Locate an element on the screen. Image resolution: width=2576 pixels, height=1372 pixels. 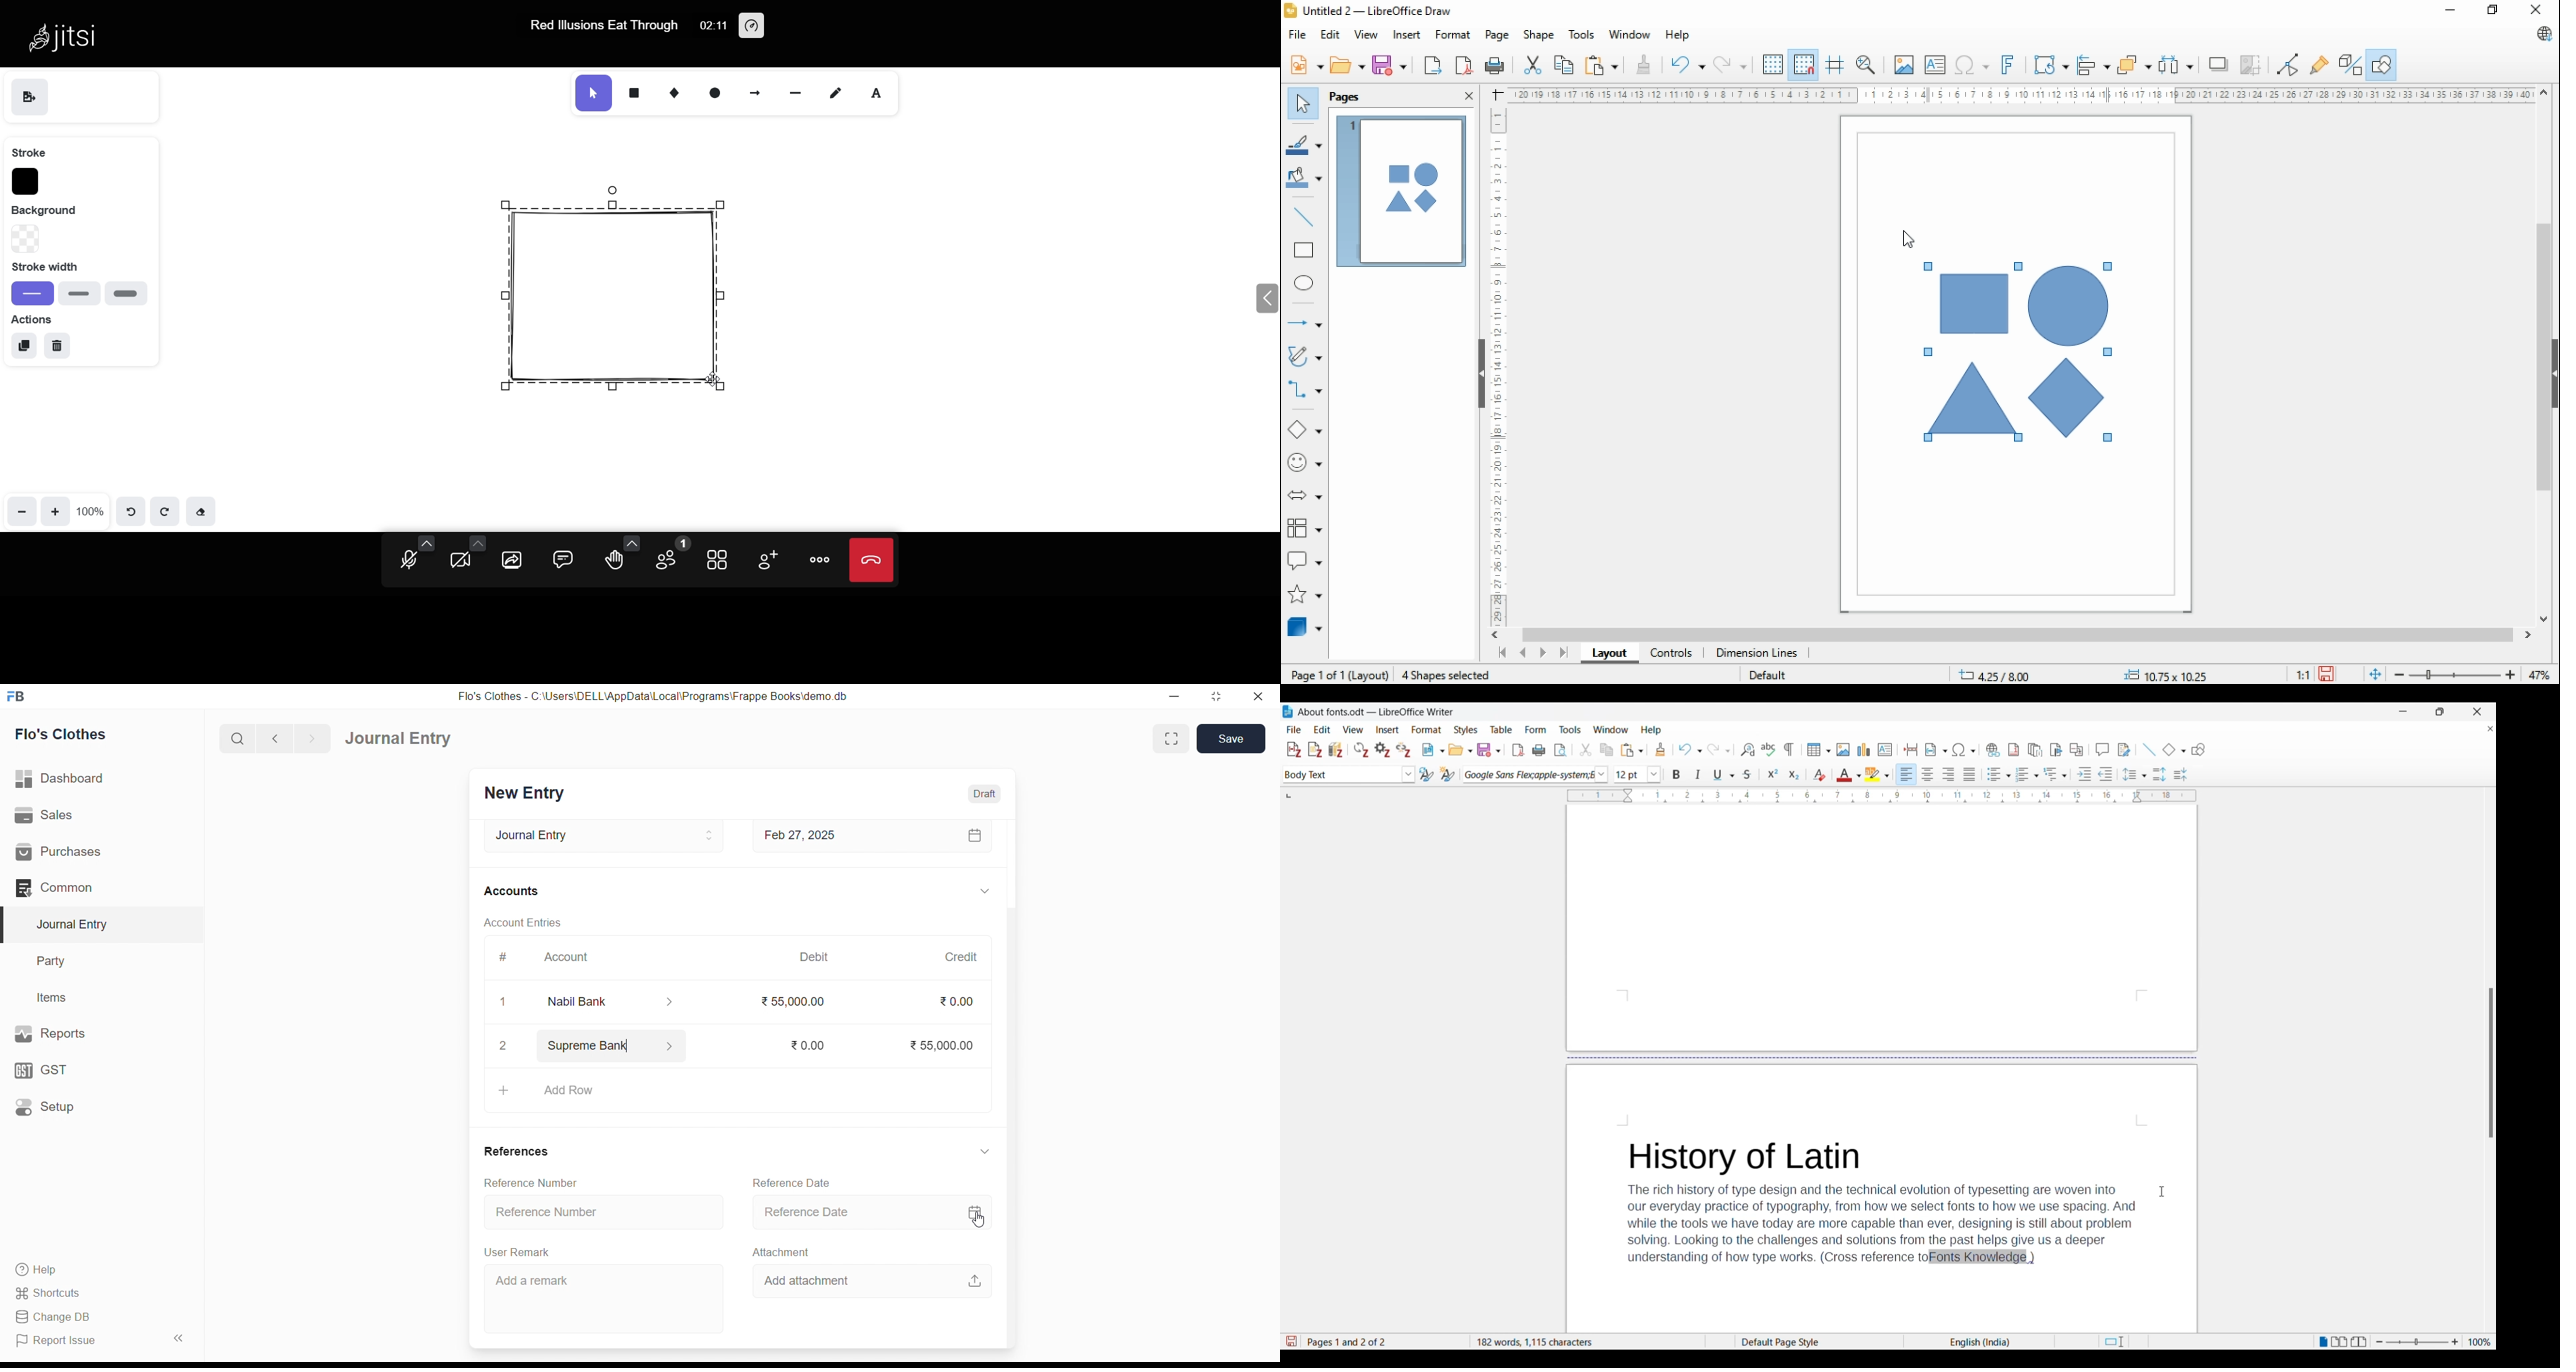
Journal Entry is located at coordinates (76, 925).